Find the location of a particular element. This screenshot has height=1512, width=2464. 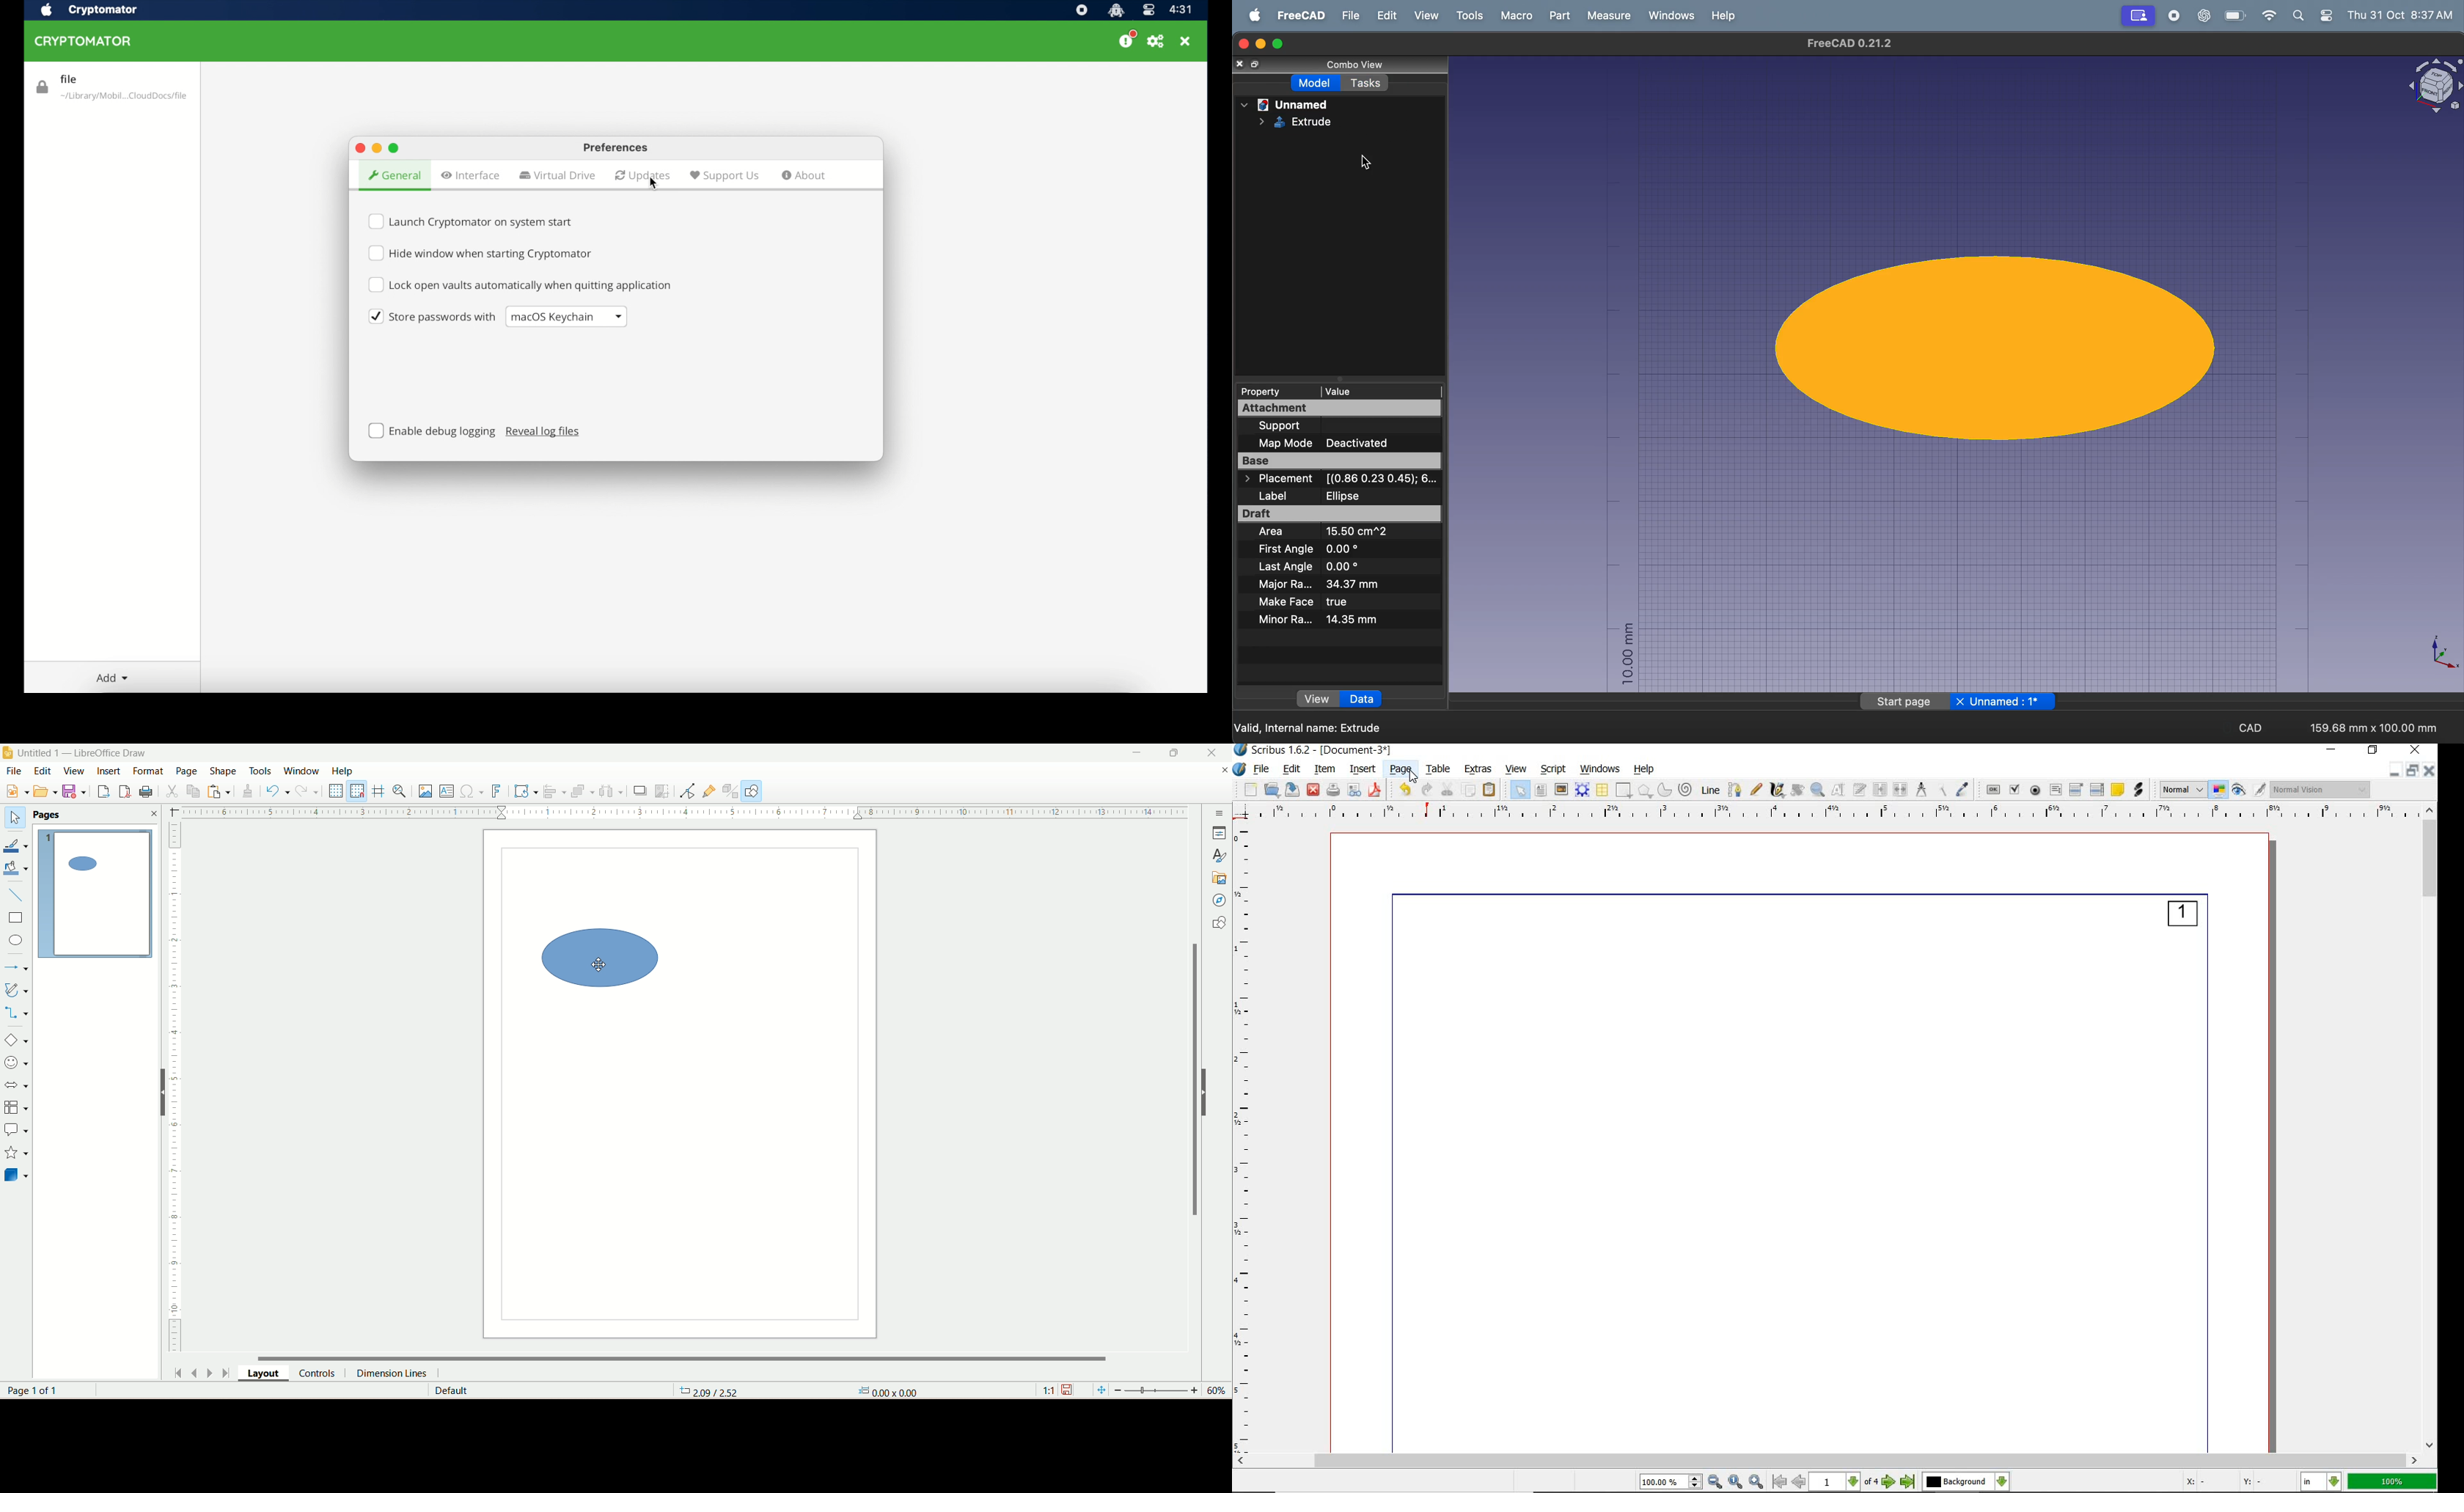

close is located at coordinates (1248, 64).